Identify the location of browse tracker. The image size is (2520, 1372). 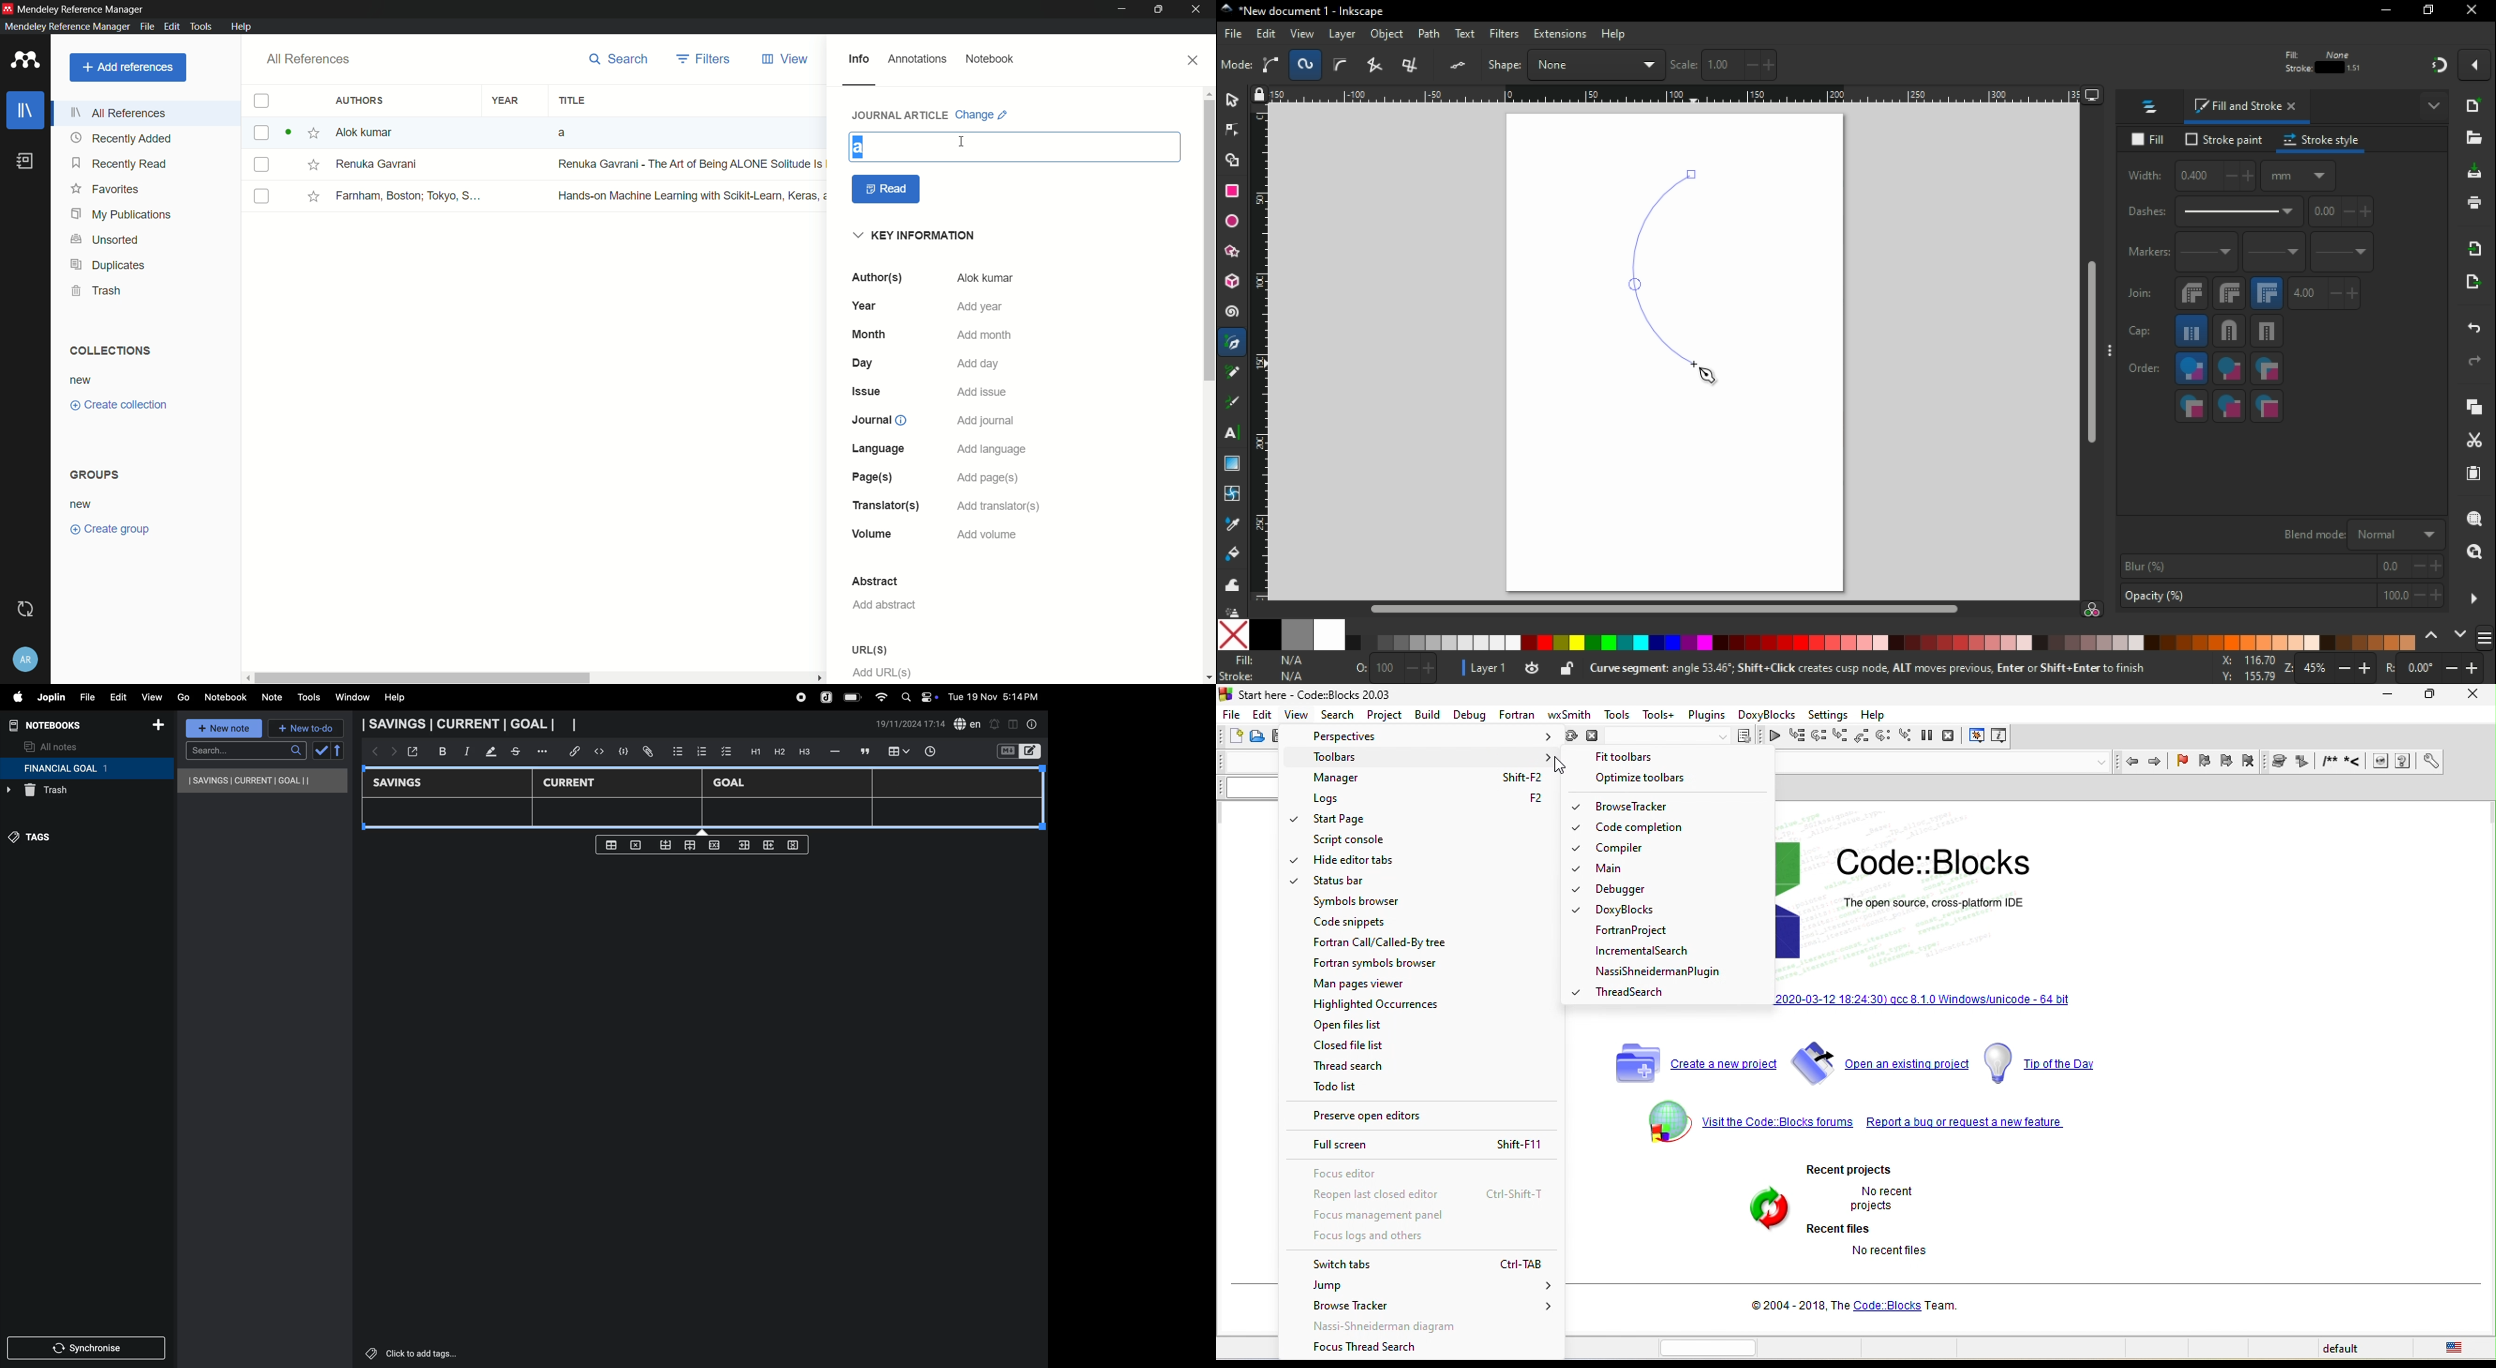
(1631, 808).